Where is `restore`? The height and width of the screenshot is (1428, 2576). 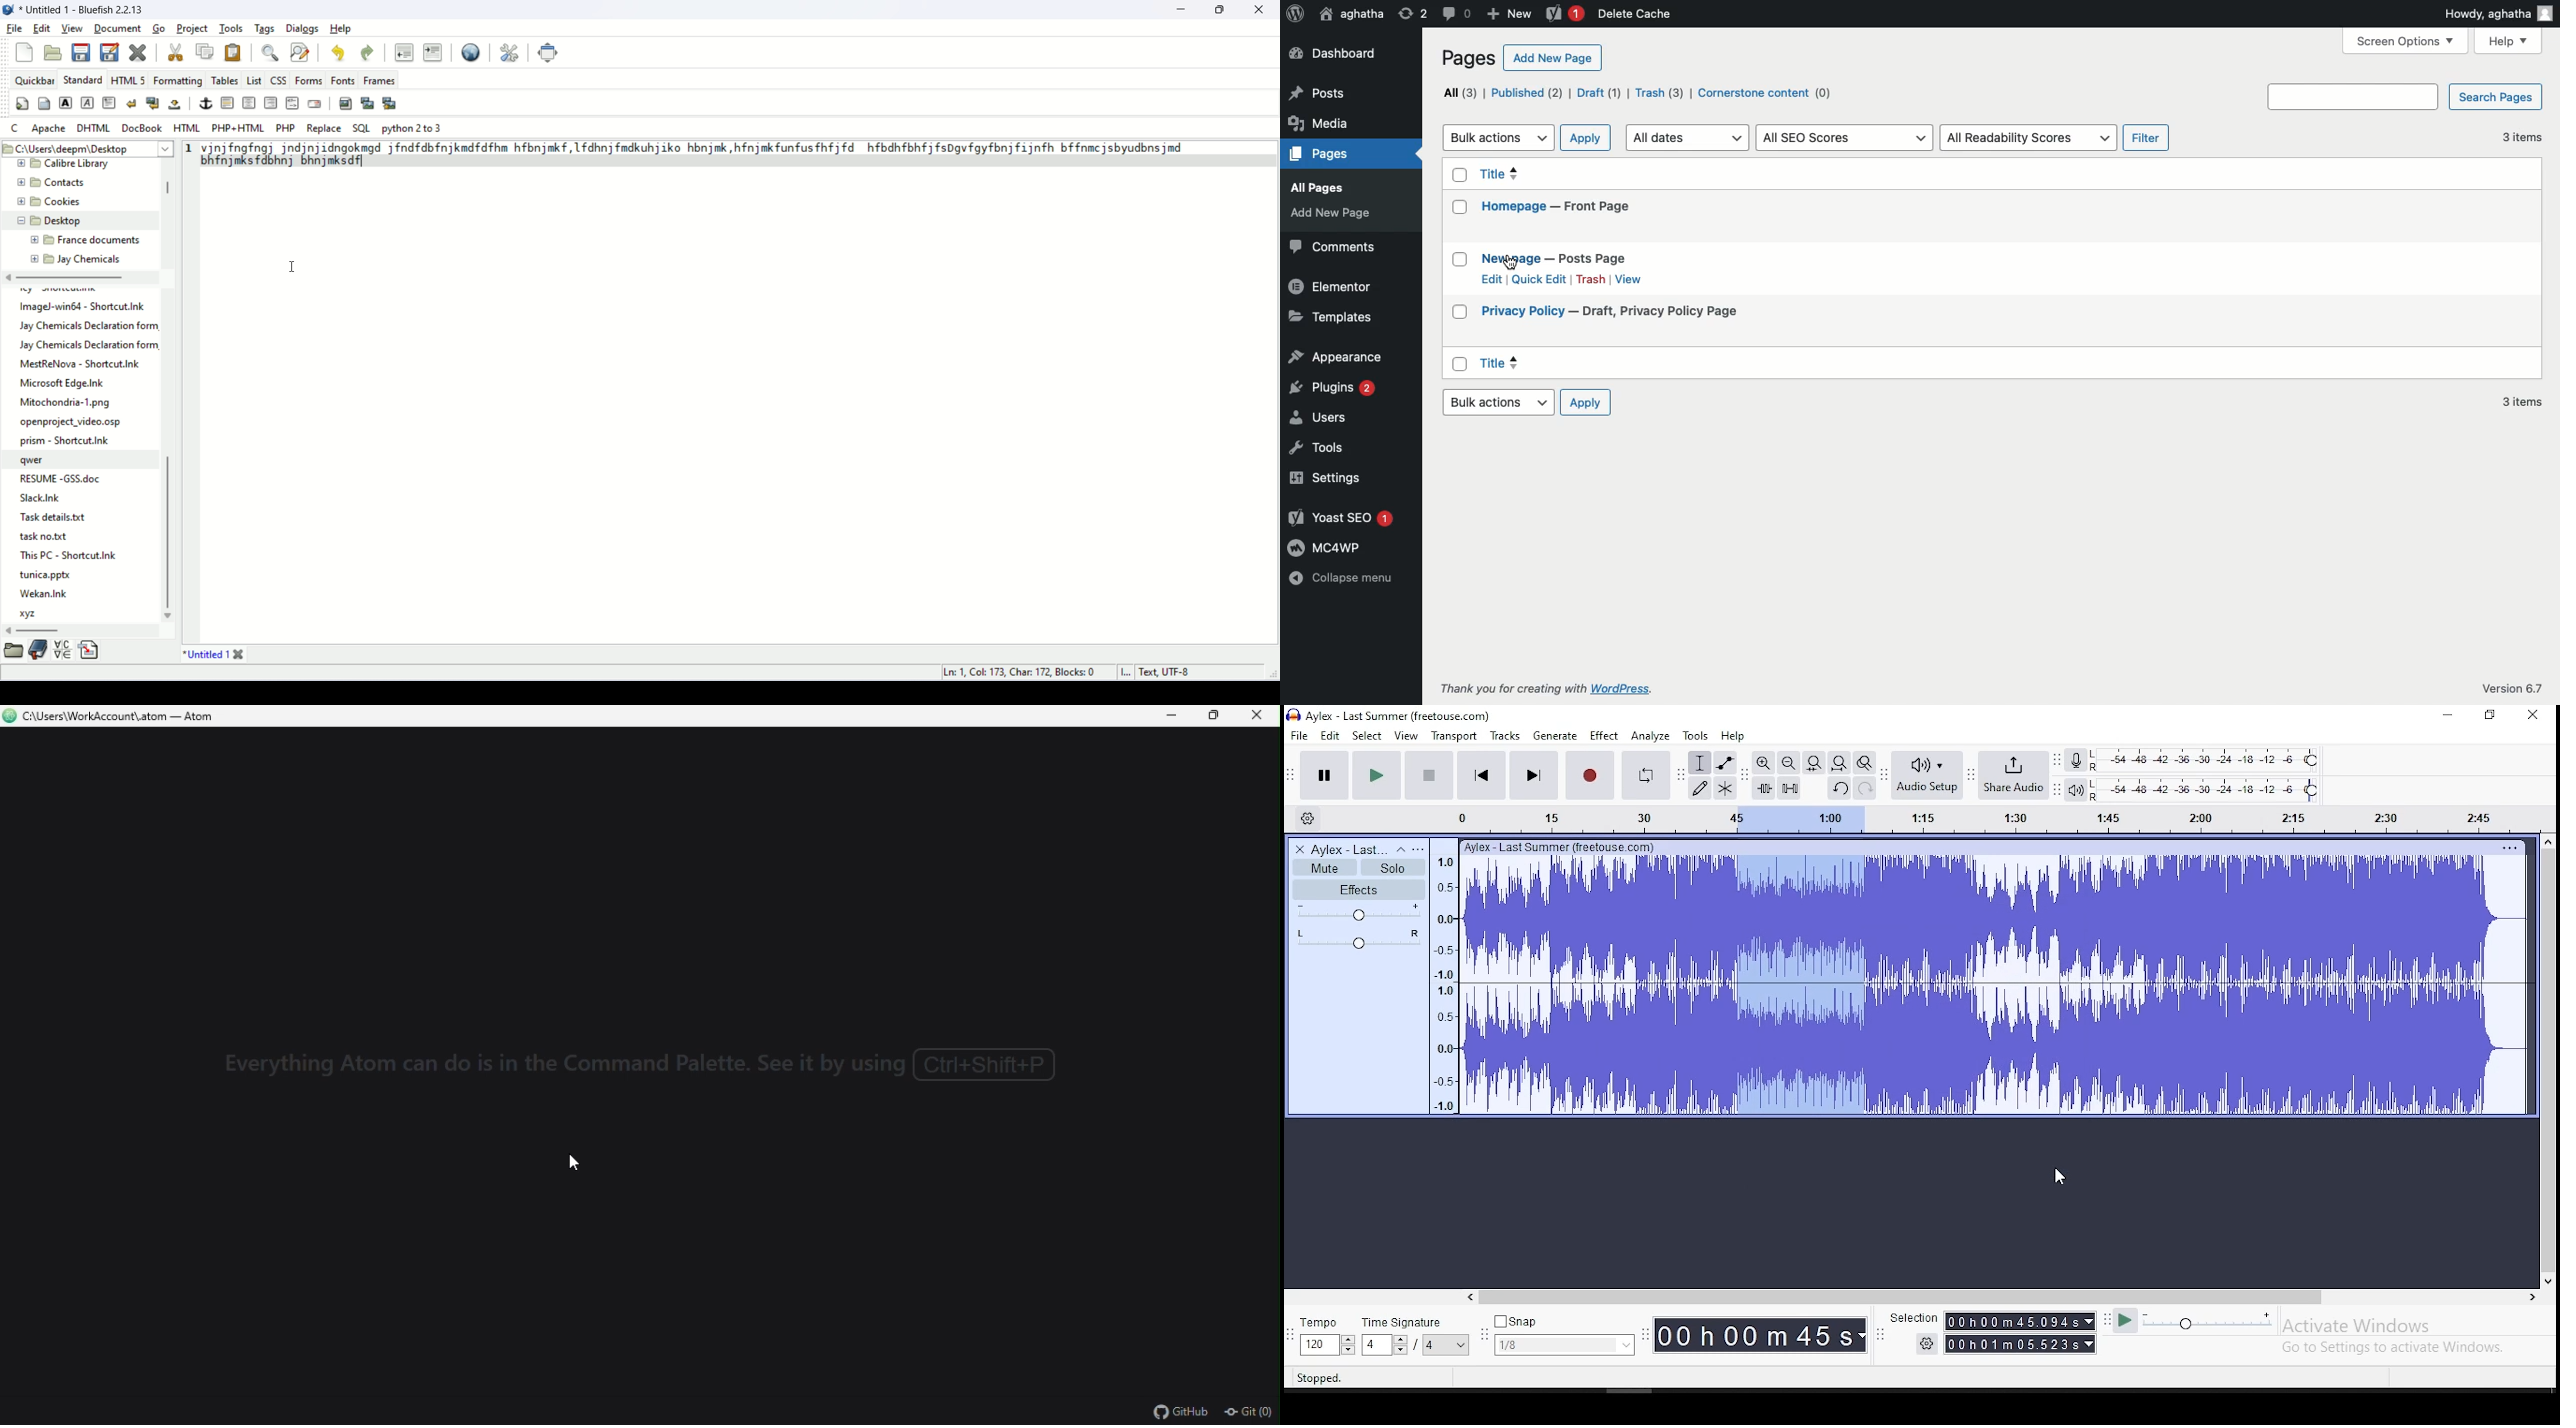
restore is located at coordinates (1215, 717).